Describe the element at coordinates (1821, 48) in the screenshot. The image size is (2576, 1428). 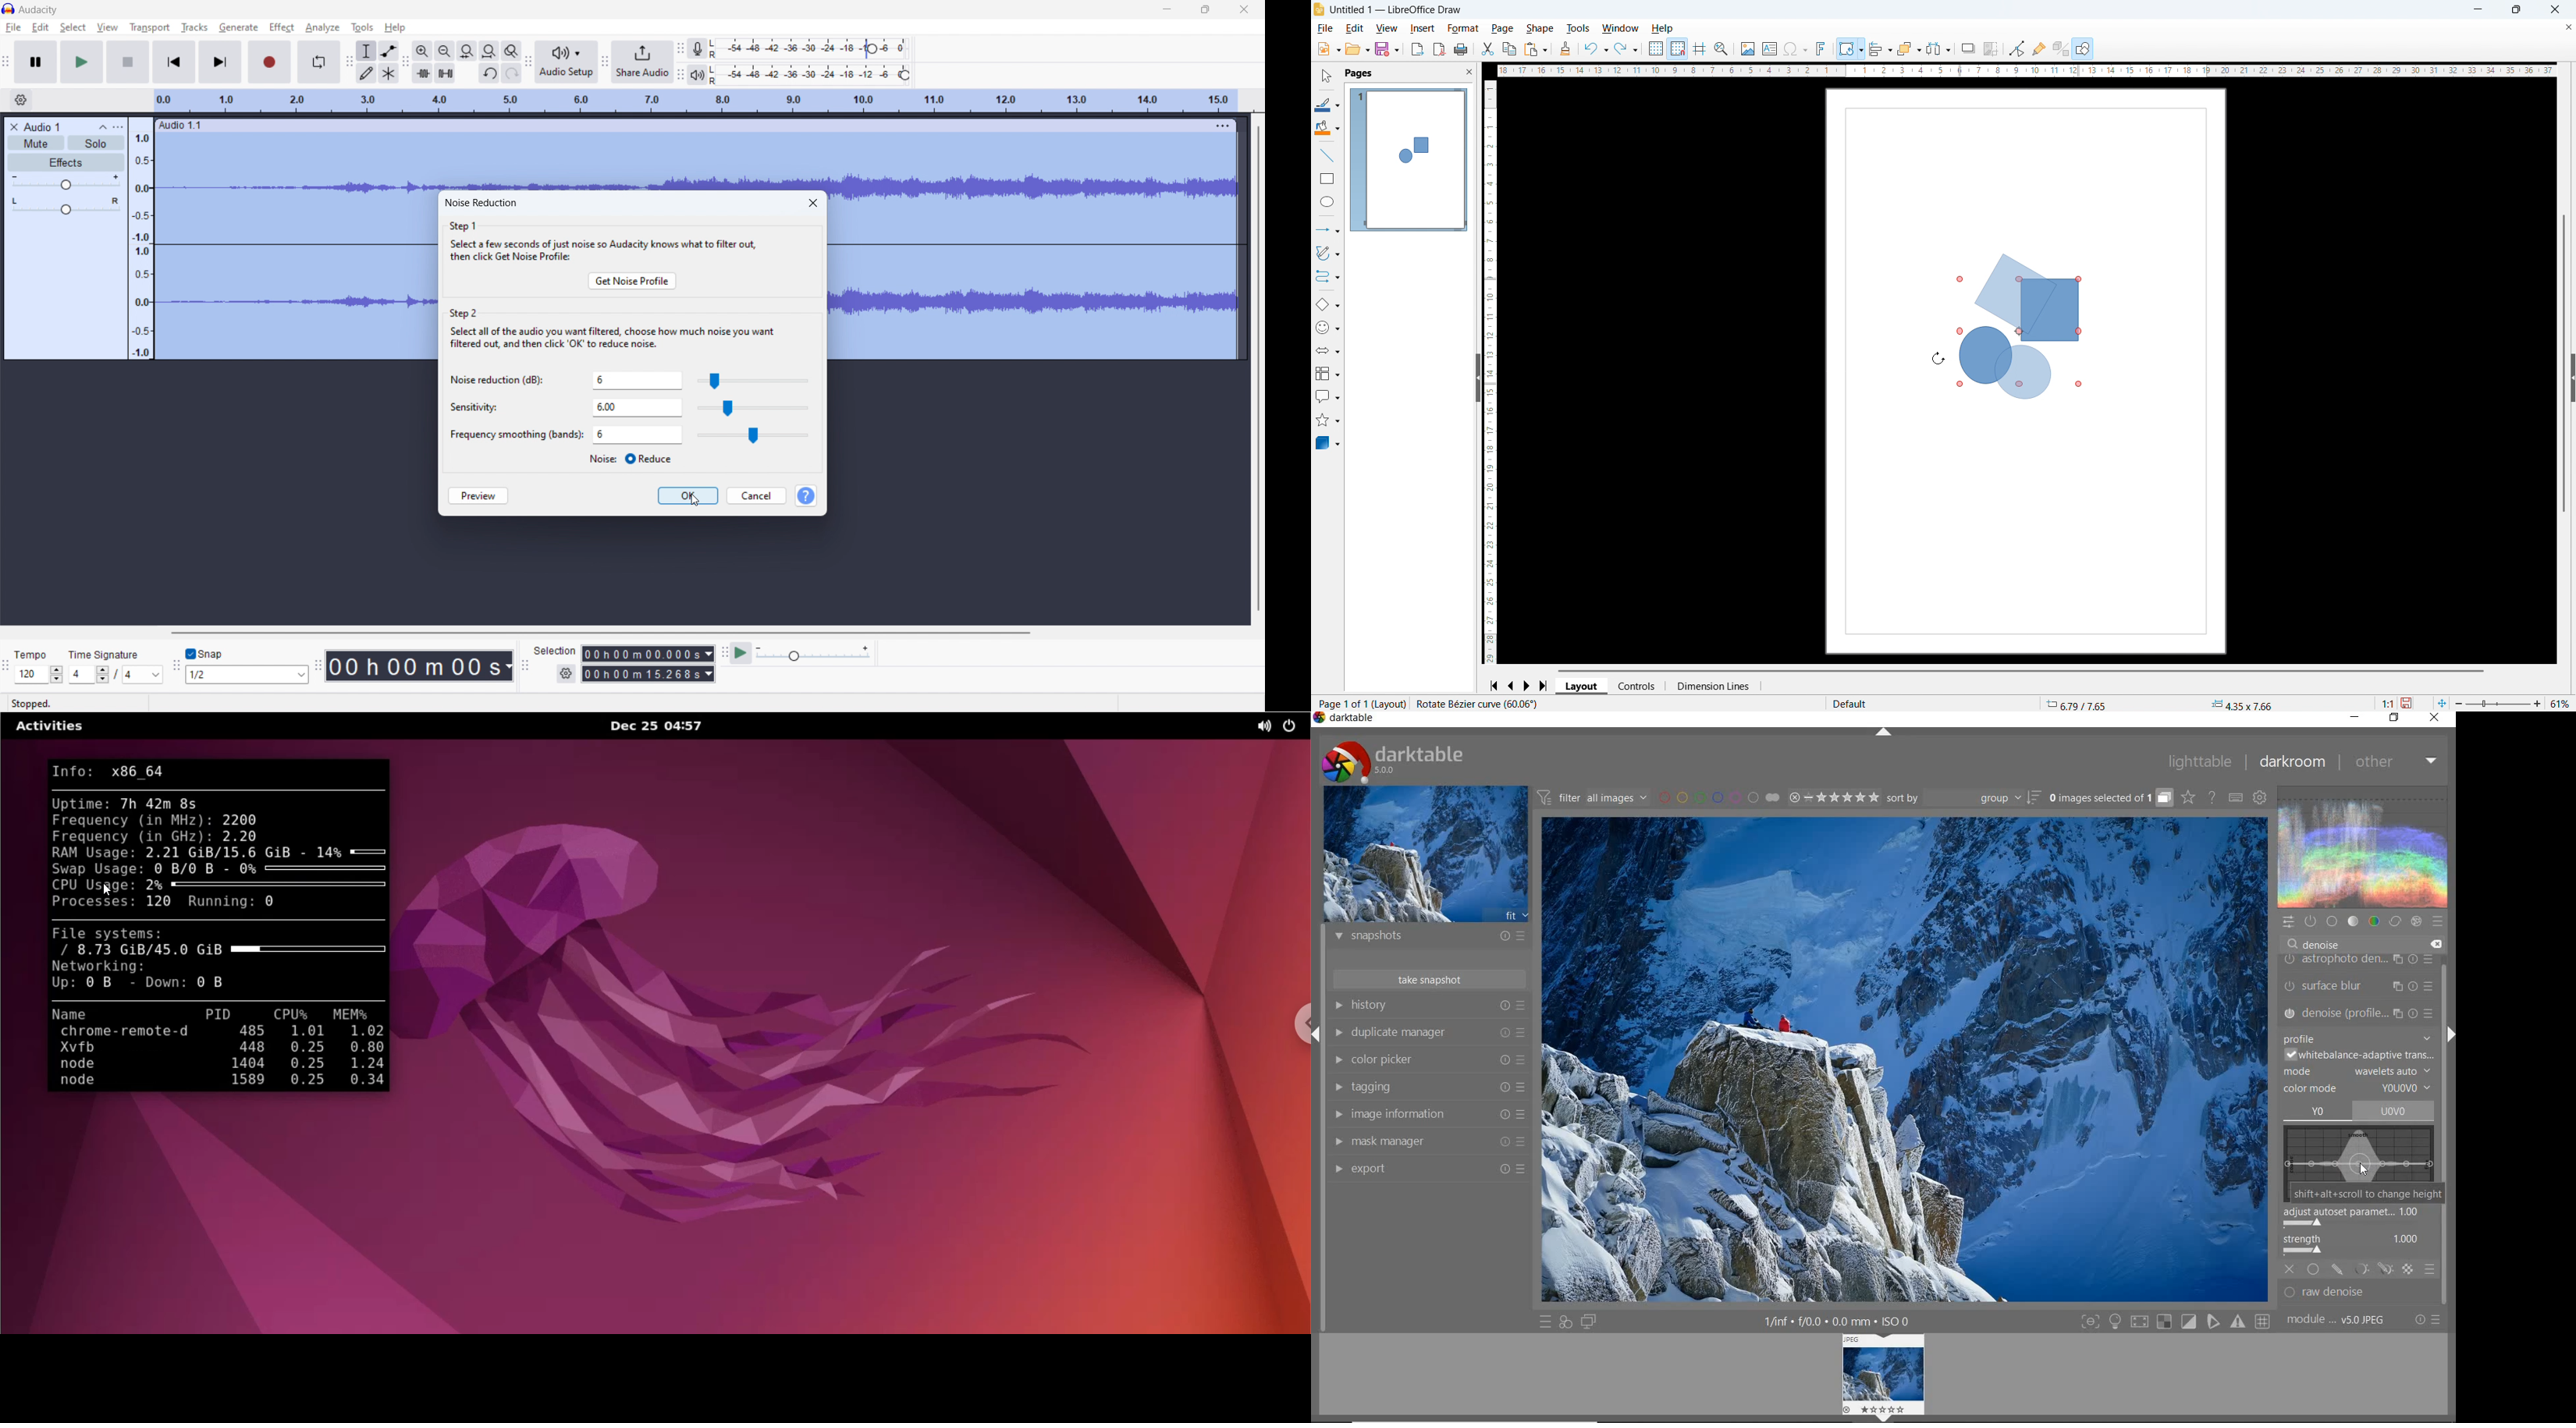
I see `Insert font work text` at that location.